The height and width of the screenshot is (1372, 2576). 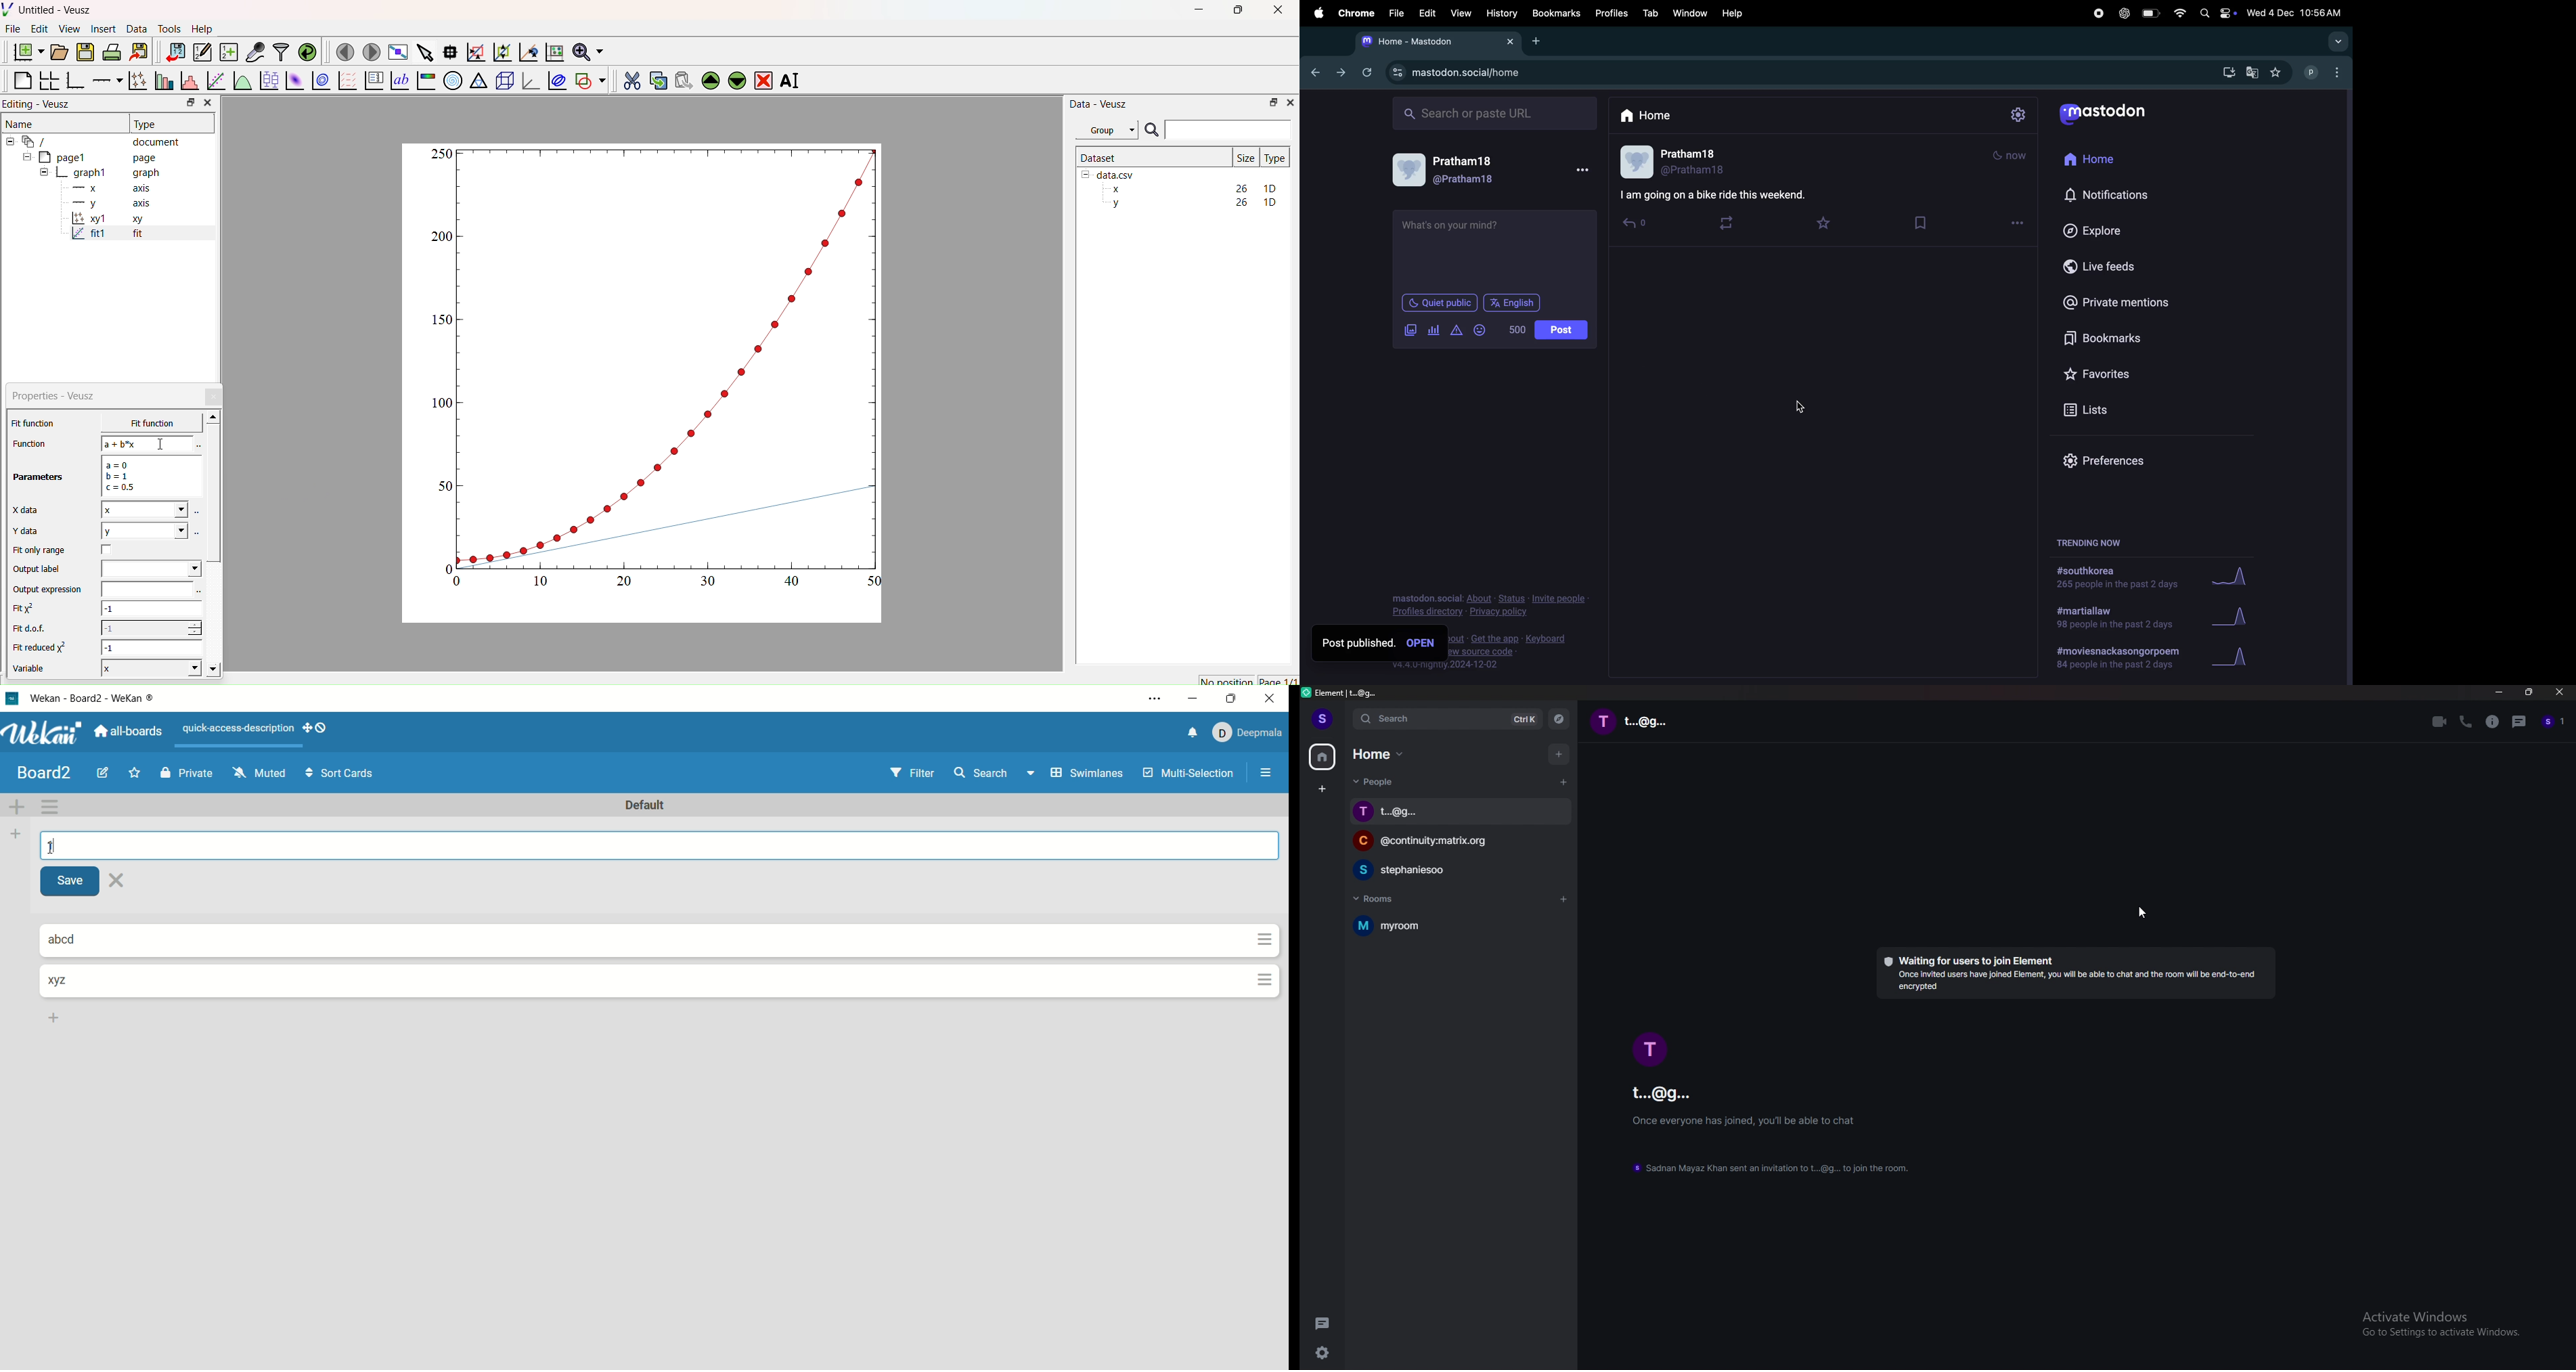 What do you see at coordinates (2125, 301) in the screenshot?
I see `private mentions` at bounding box center [2125, 301].